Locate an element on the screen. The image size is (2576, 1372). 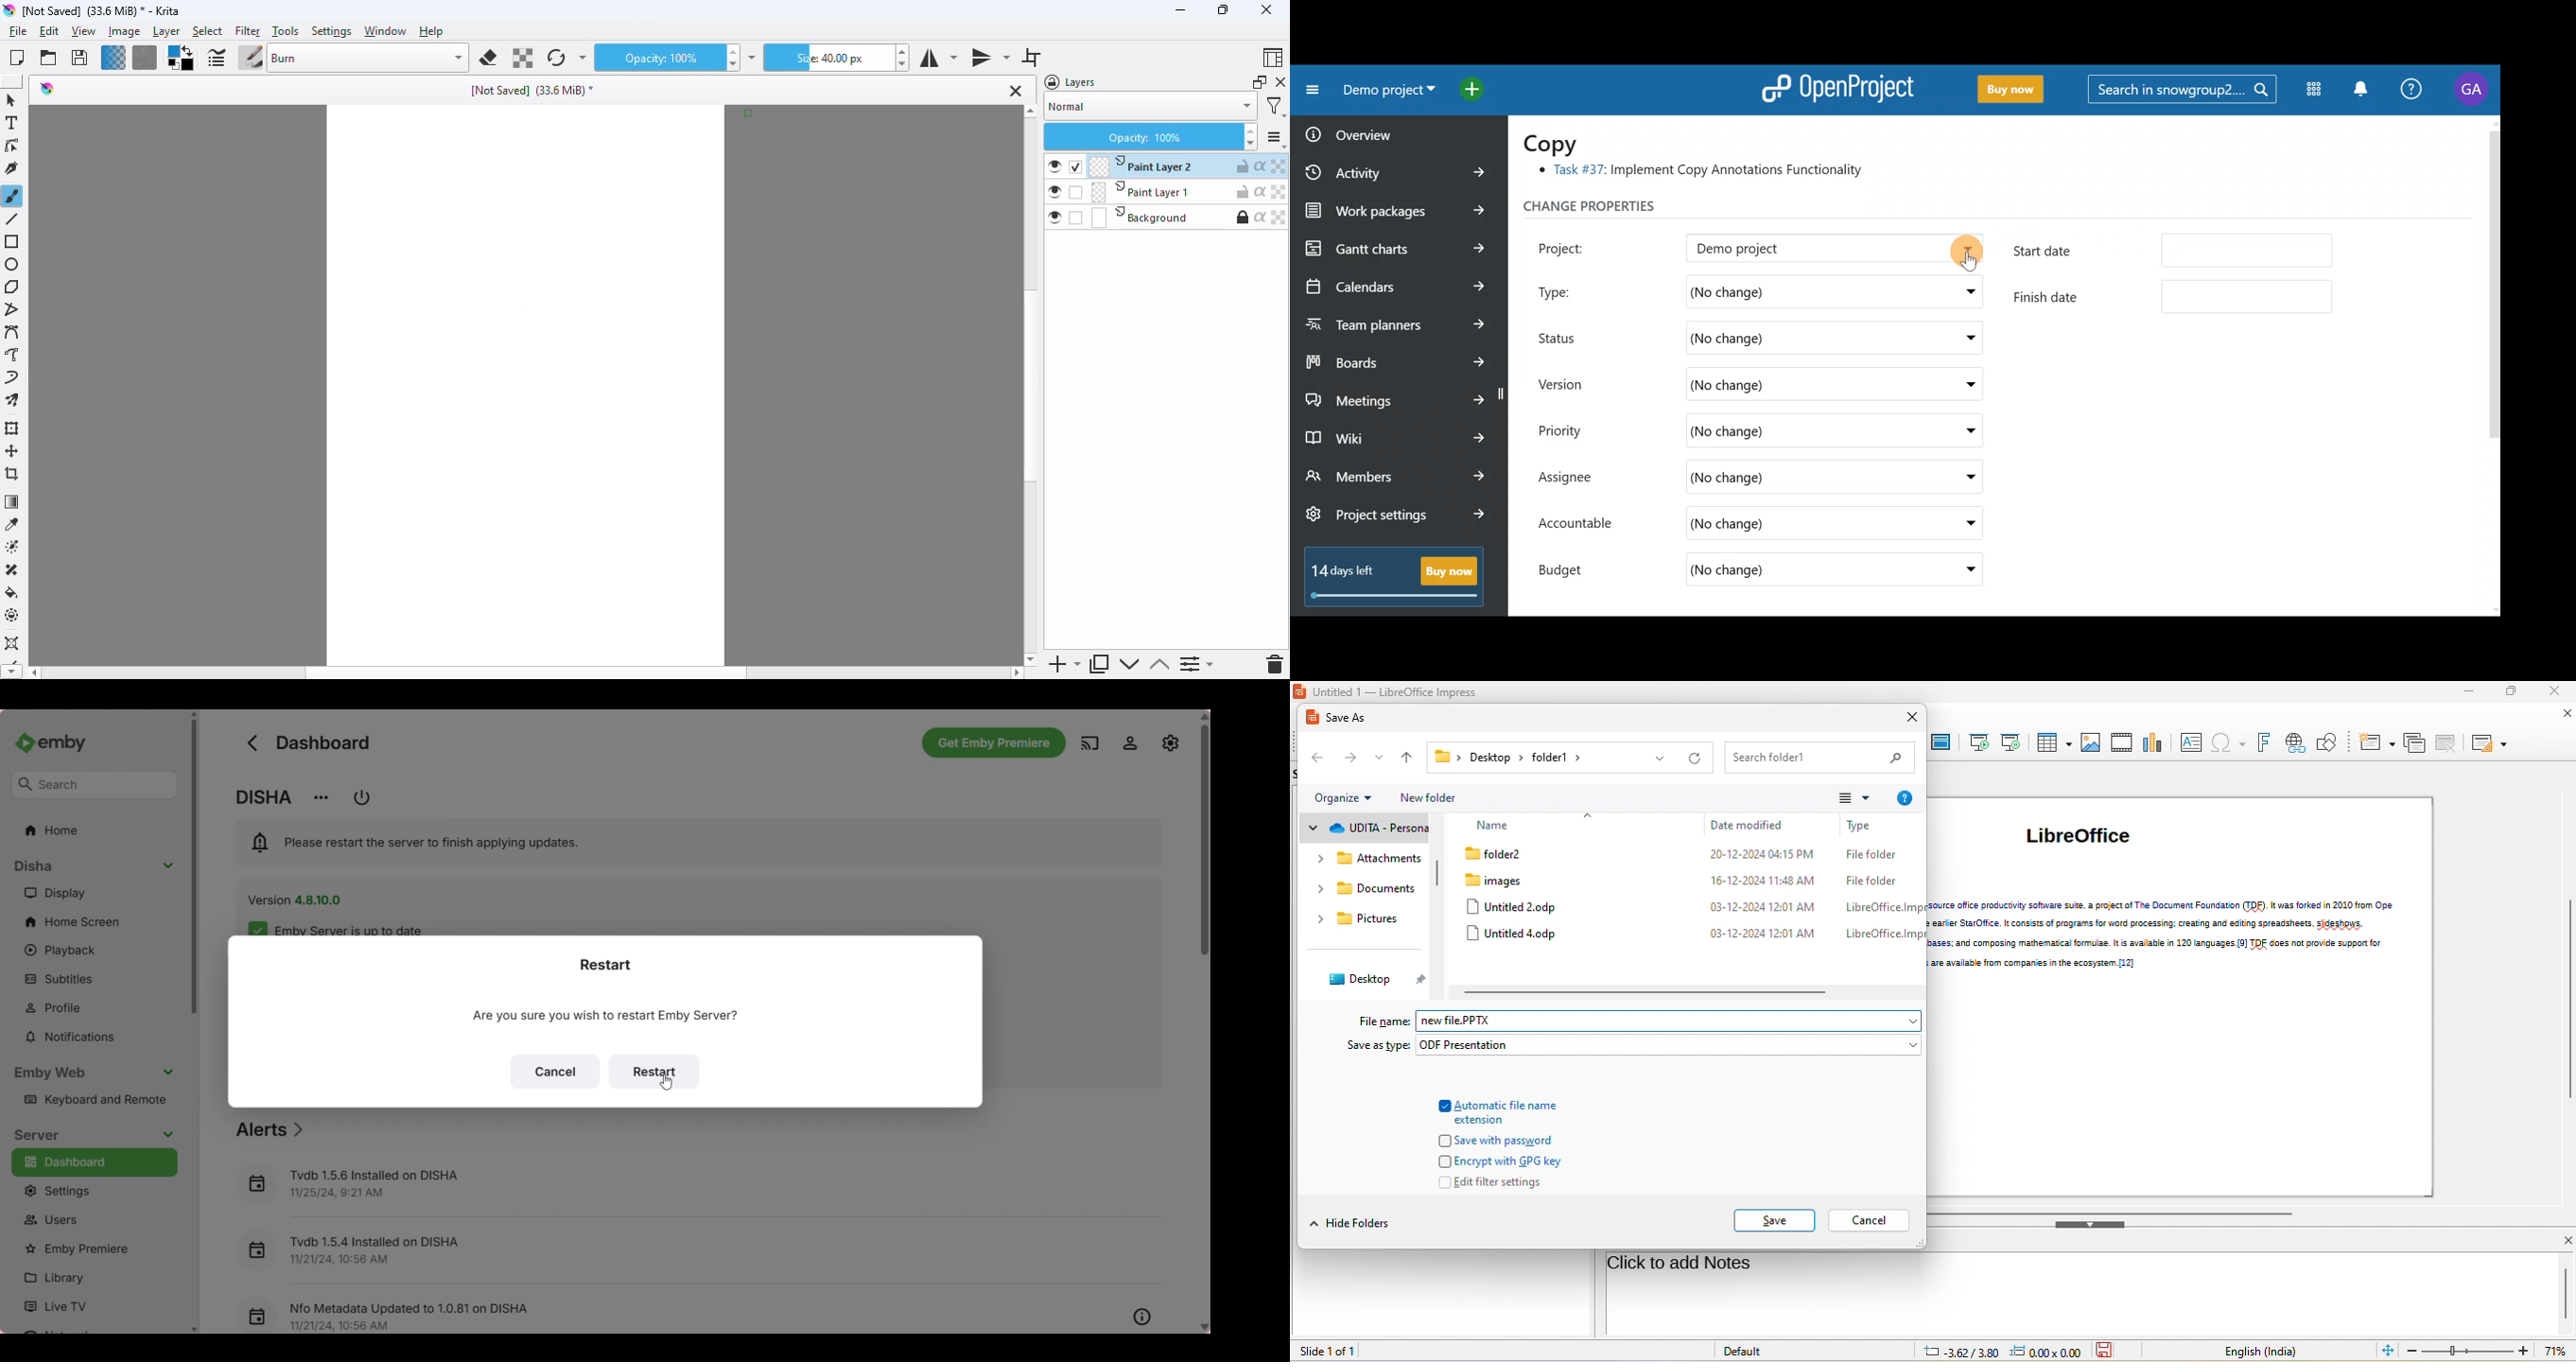
move a layer is located at coordinates (12, 451).